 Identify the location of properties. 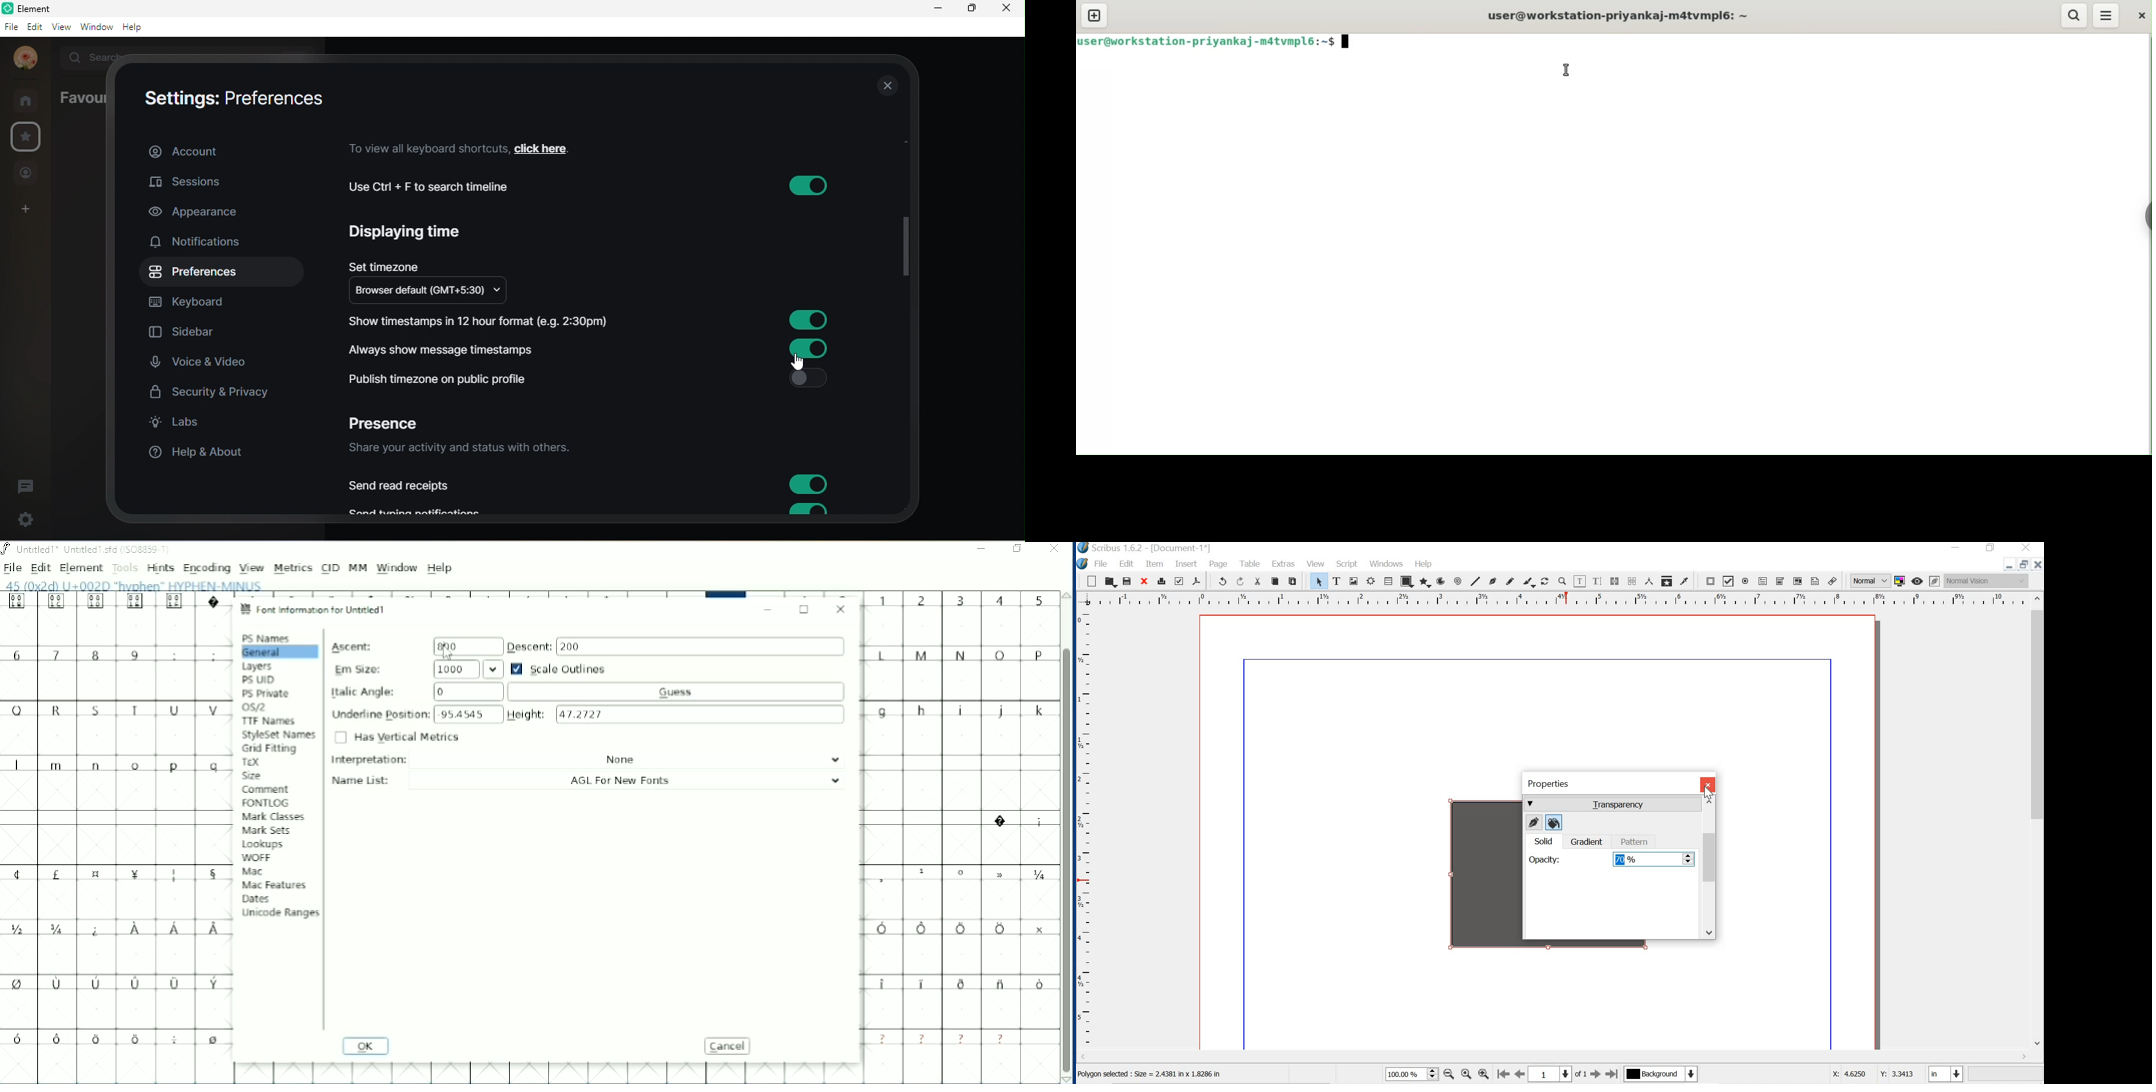
(1548, 785).